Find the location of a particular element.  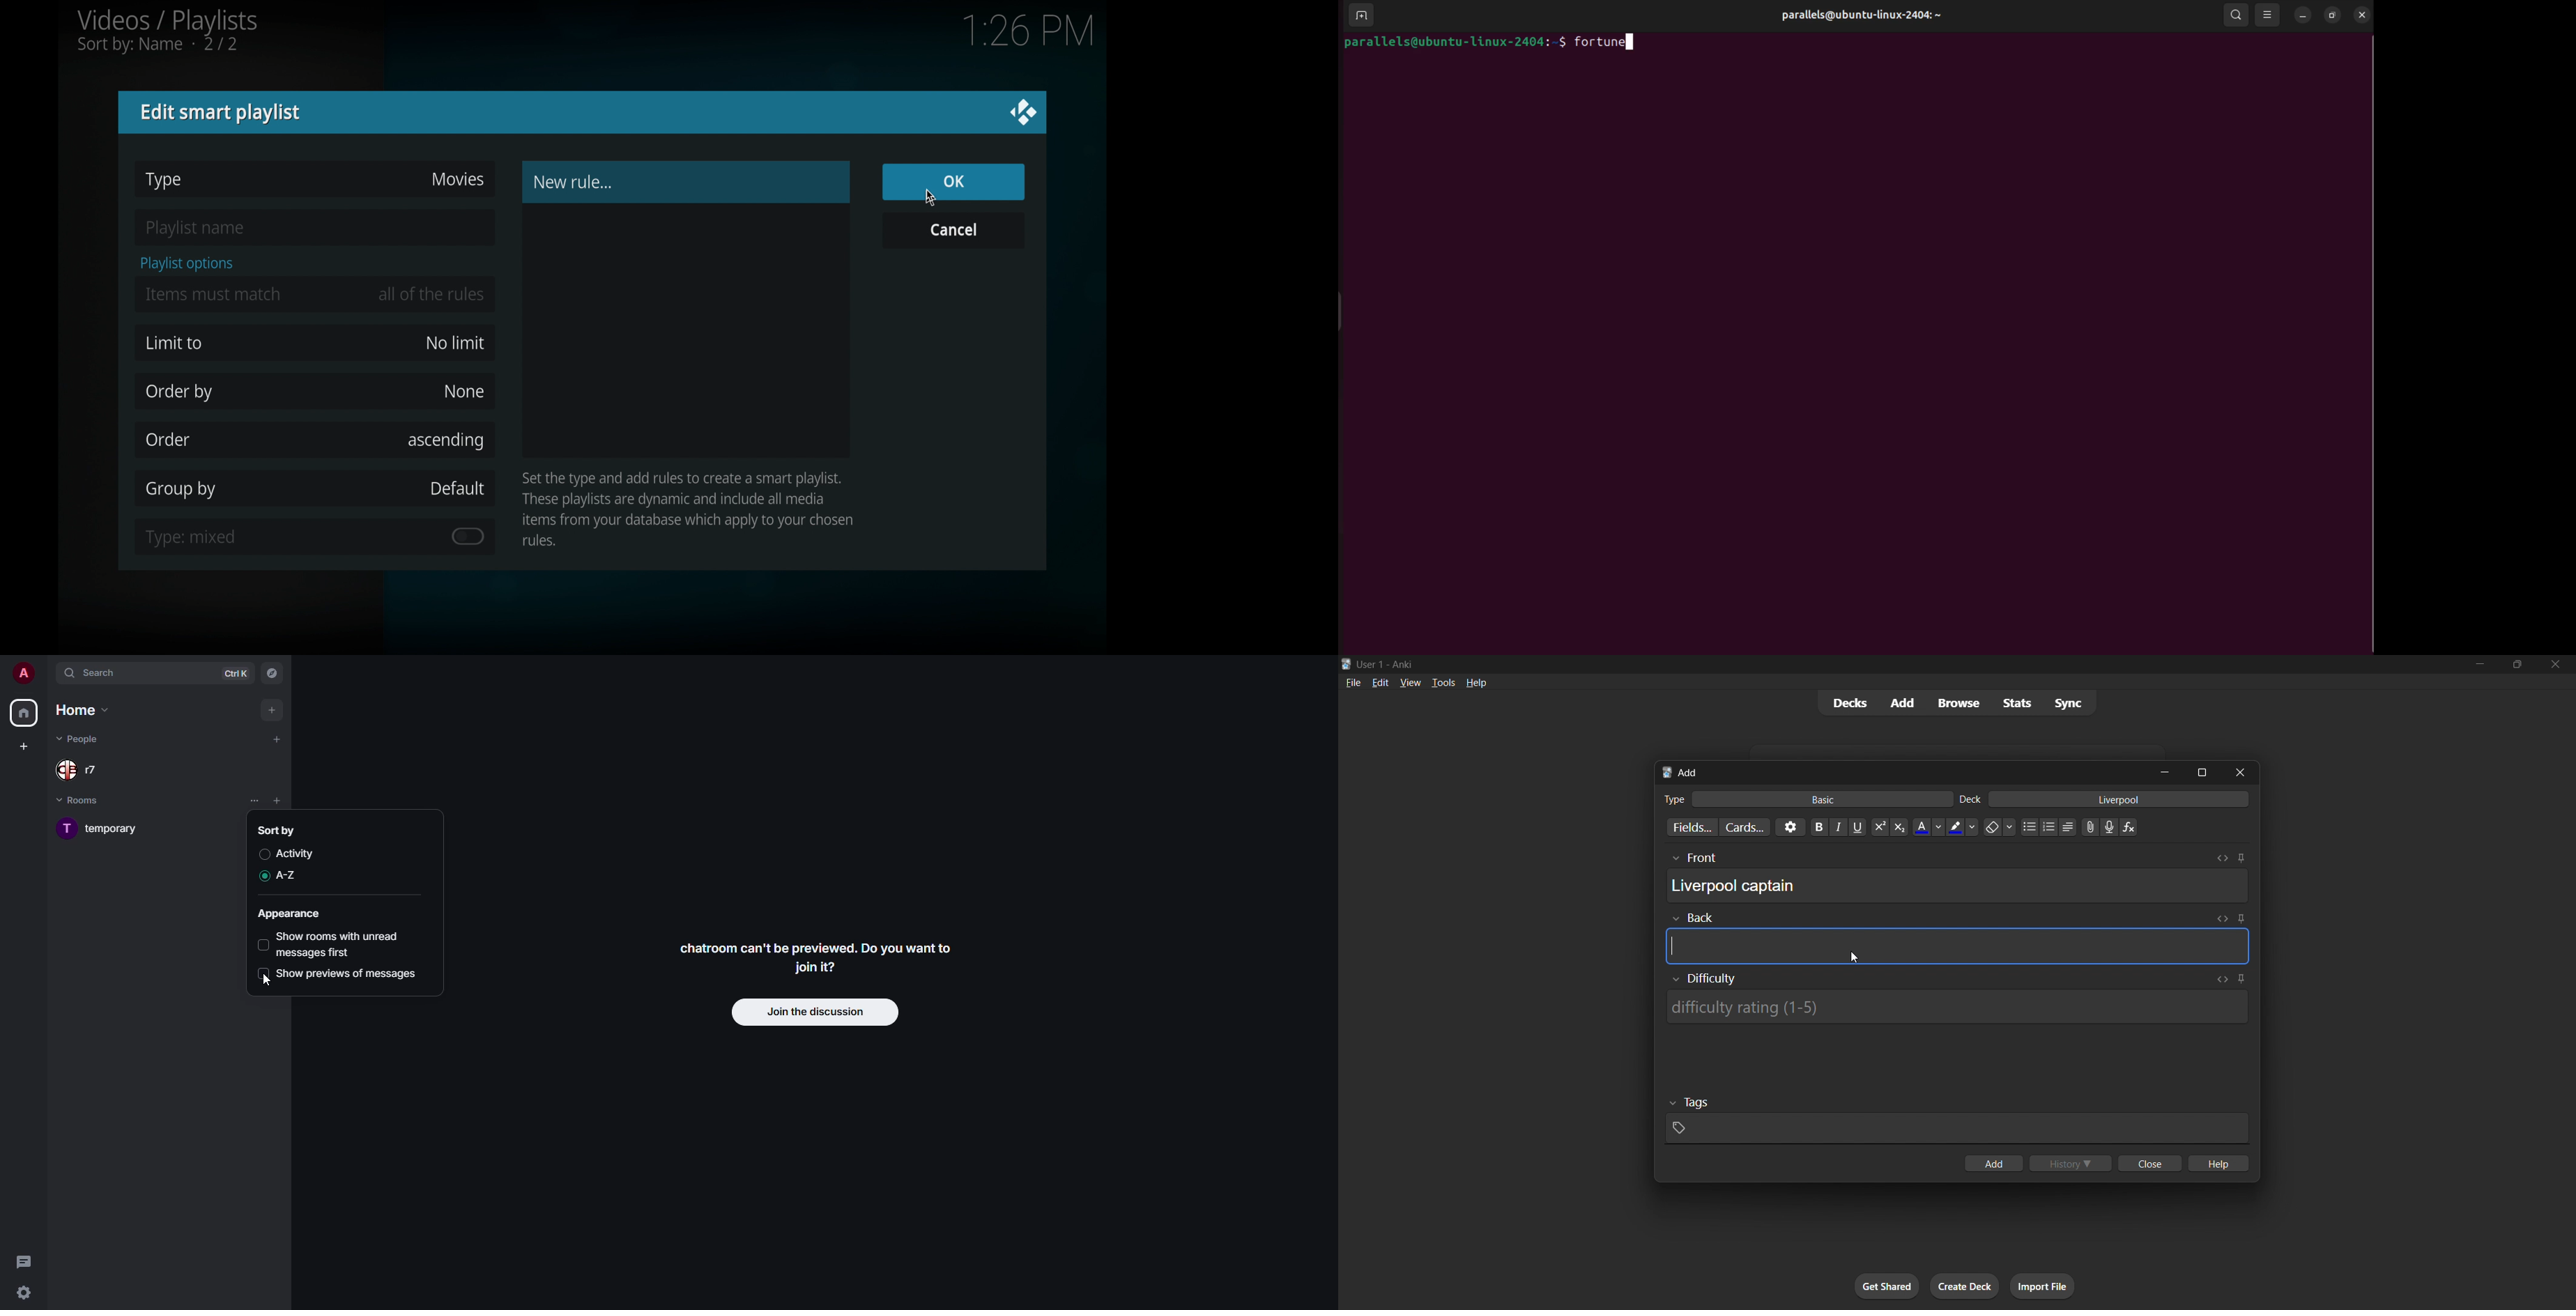

Toggle sticky is located at coordinates (2239, 920).